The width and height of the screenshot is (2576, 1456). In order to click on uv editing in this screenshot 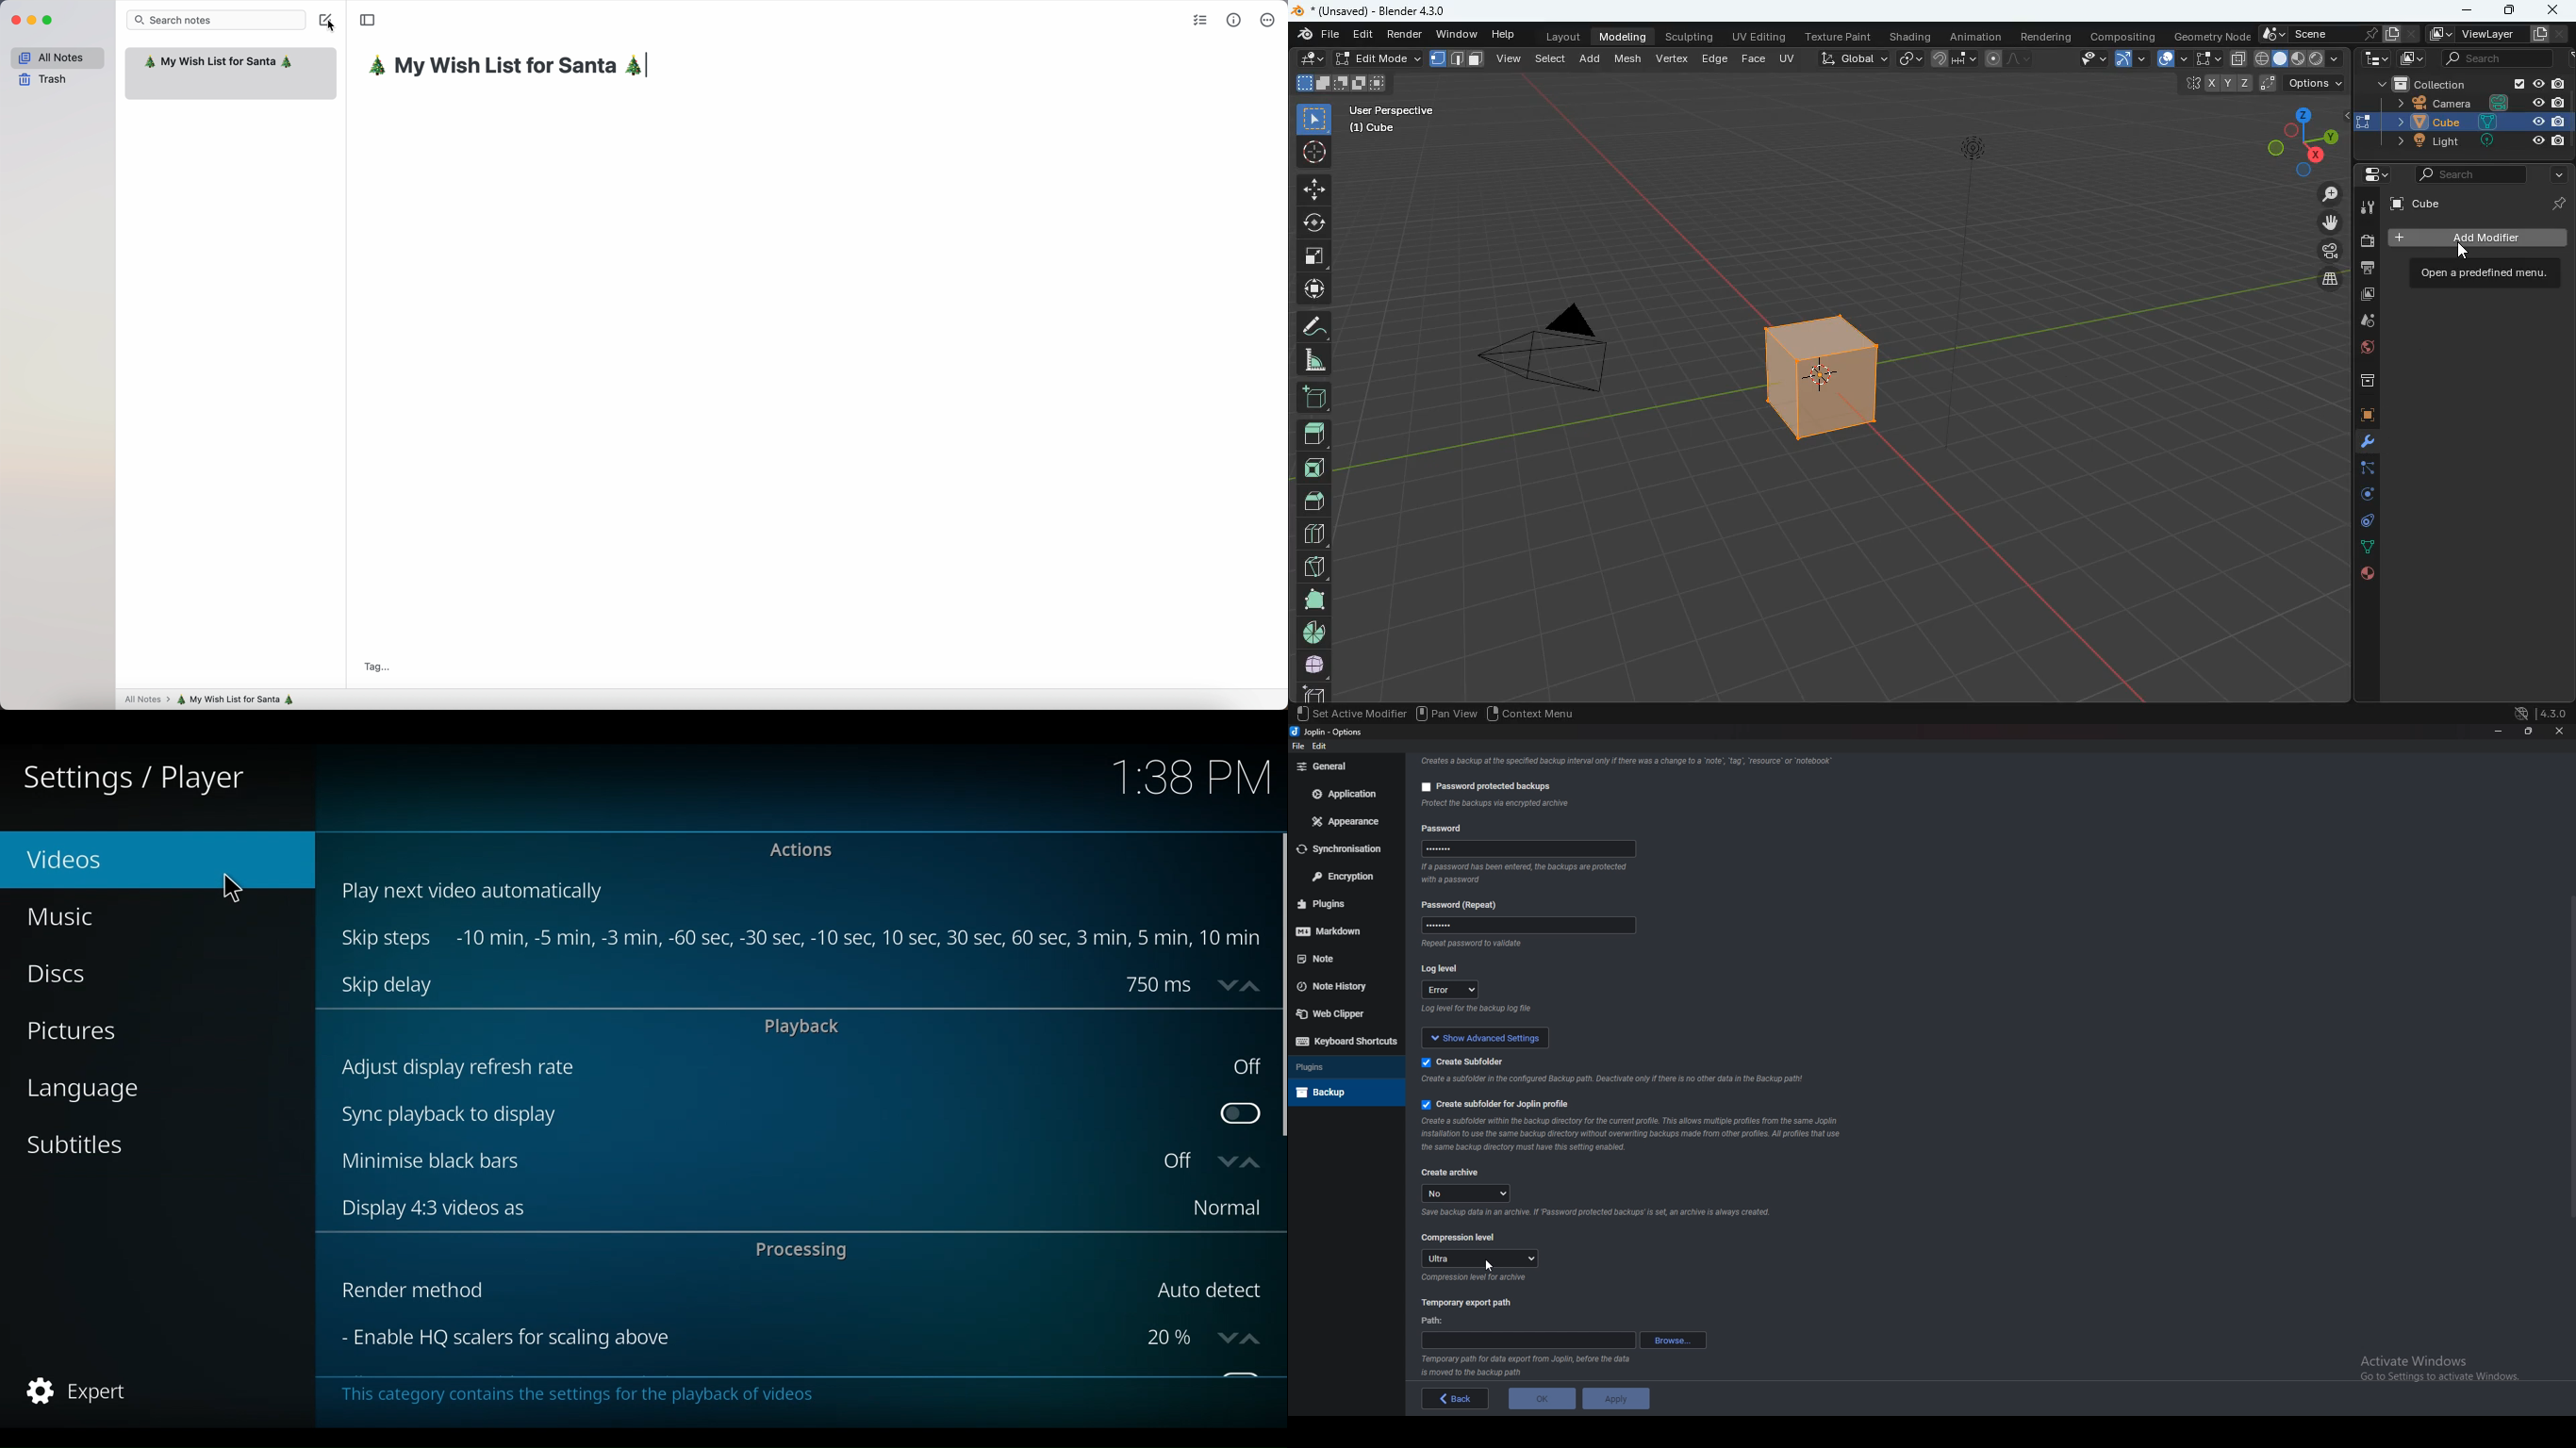, I will do `click(1759, 36)`.